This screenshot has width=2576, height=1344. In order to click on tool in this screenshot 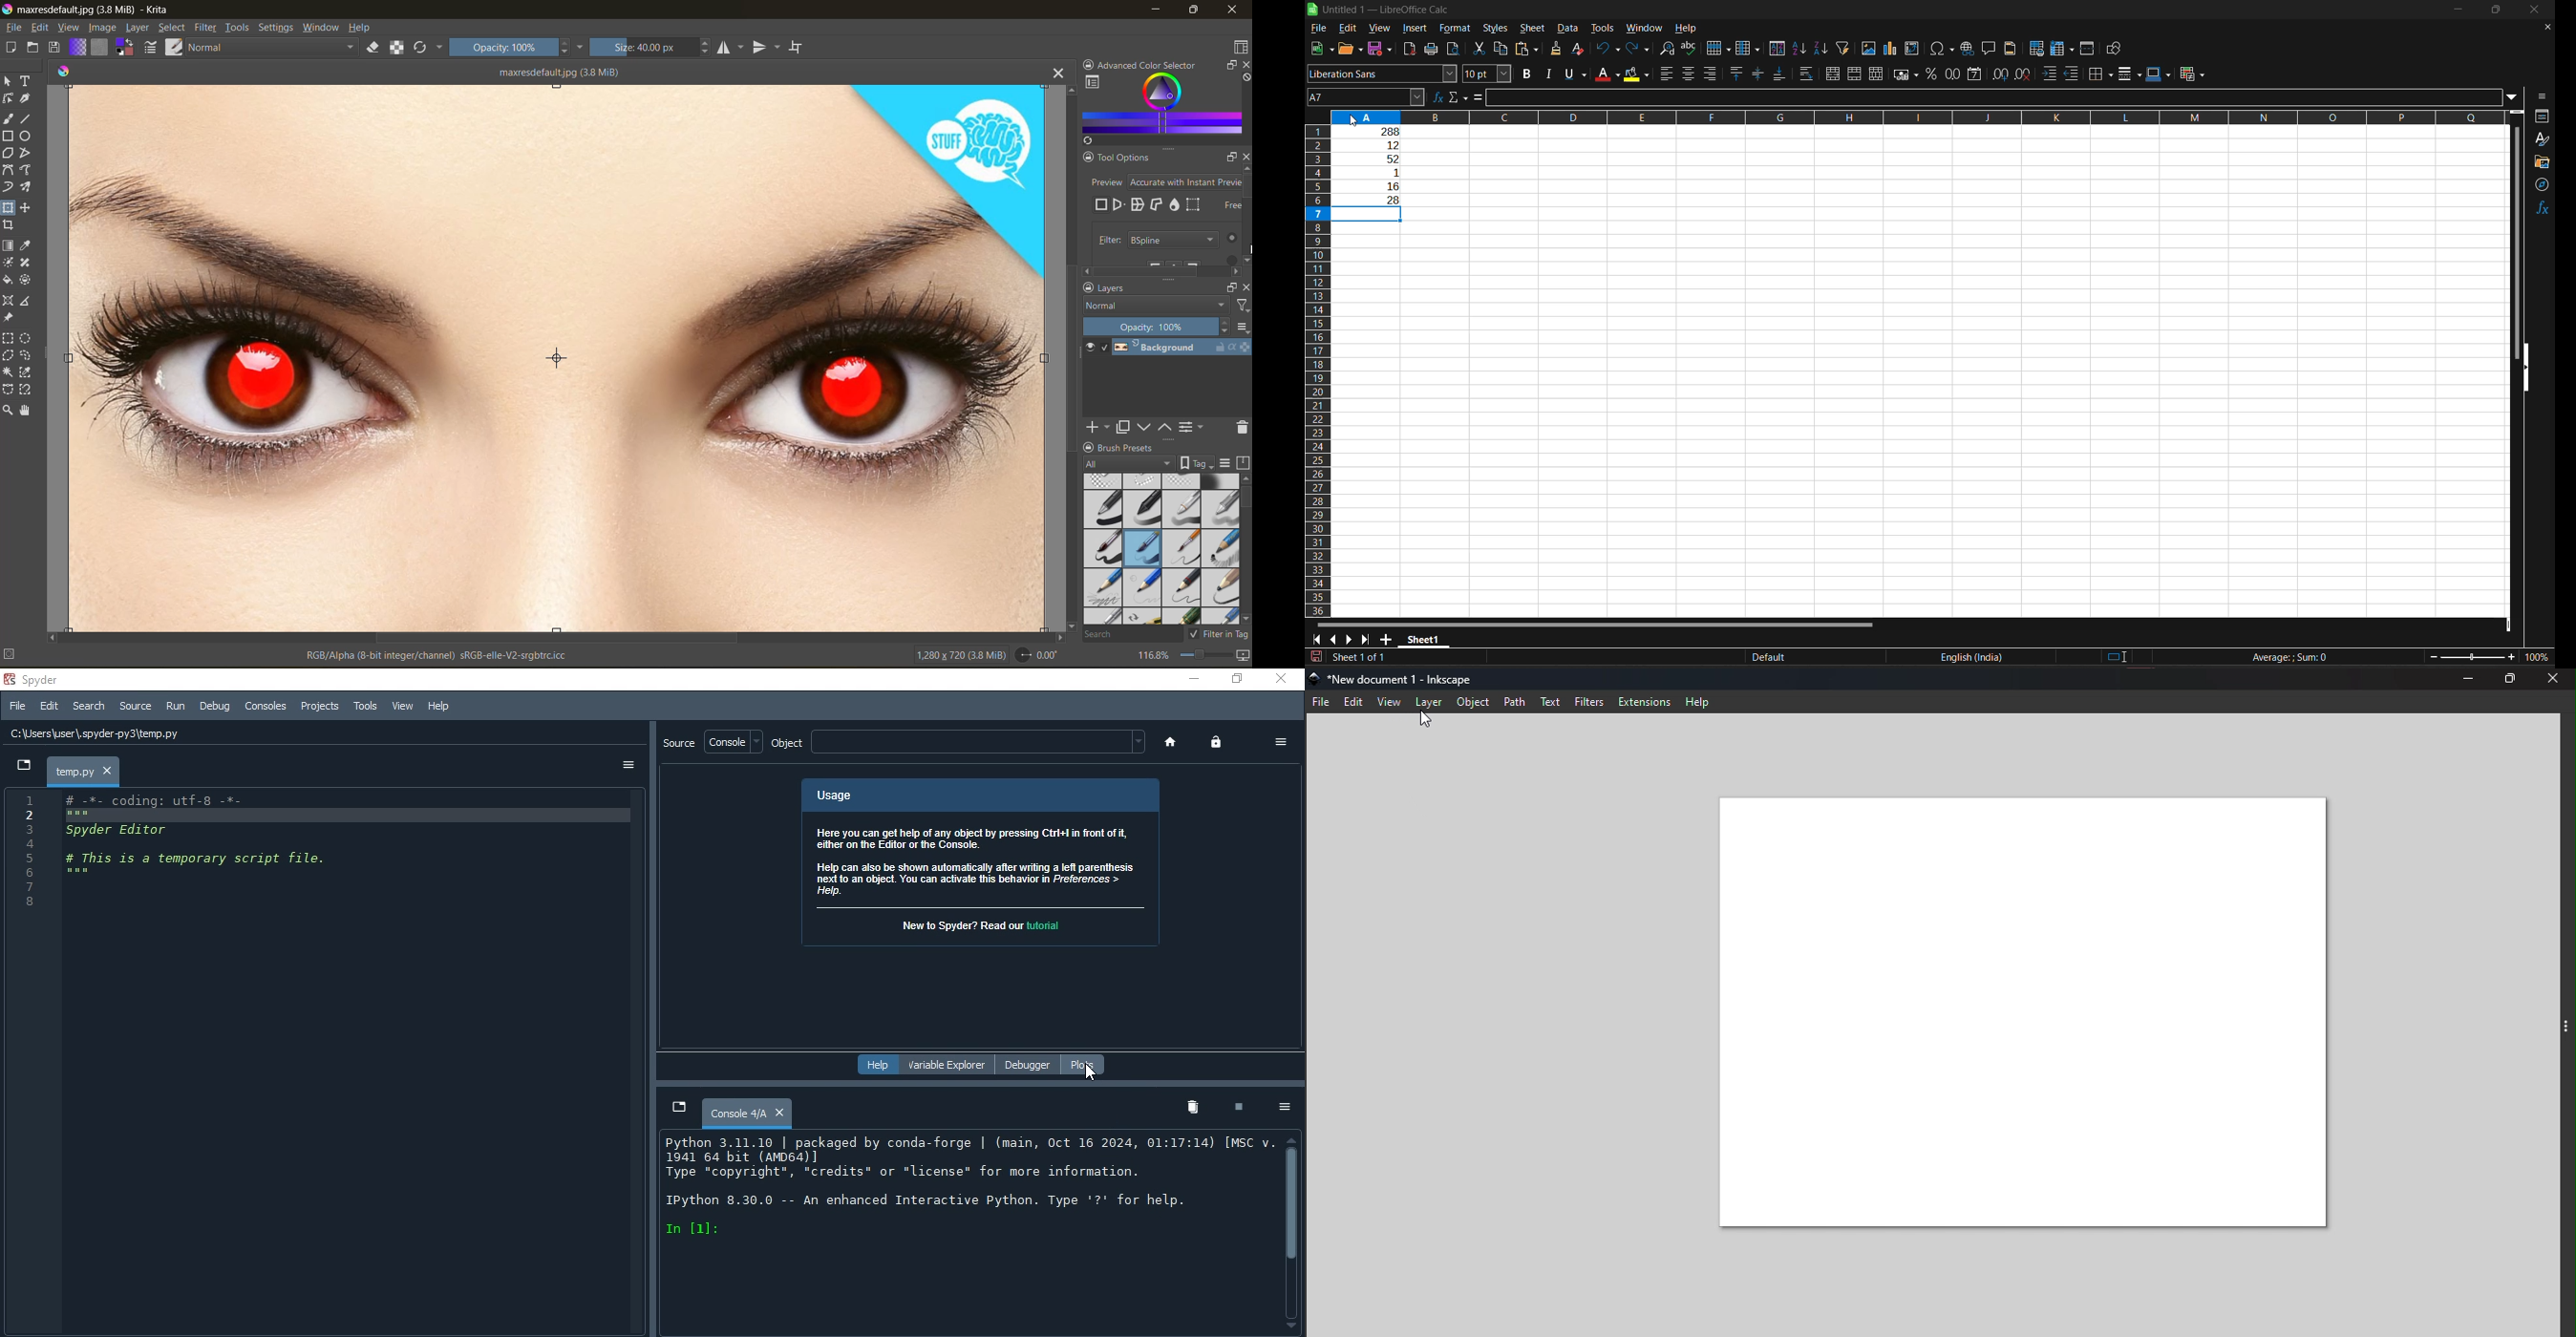, I will do `click(29, 168)`.